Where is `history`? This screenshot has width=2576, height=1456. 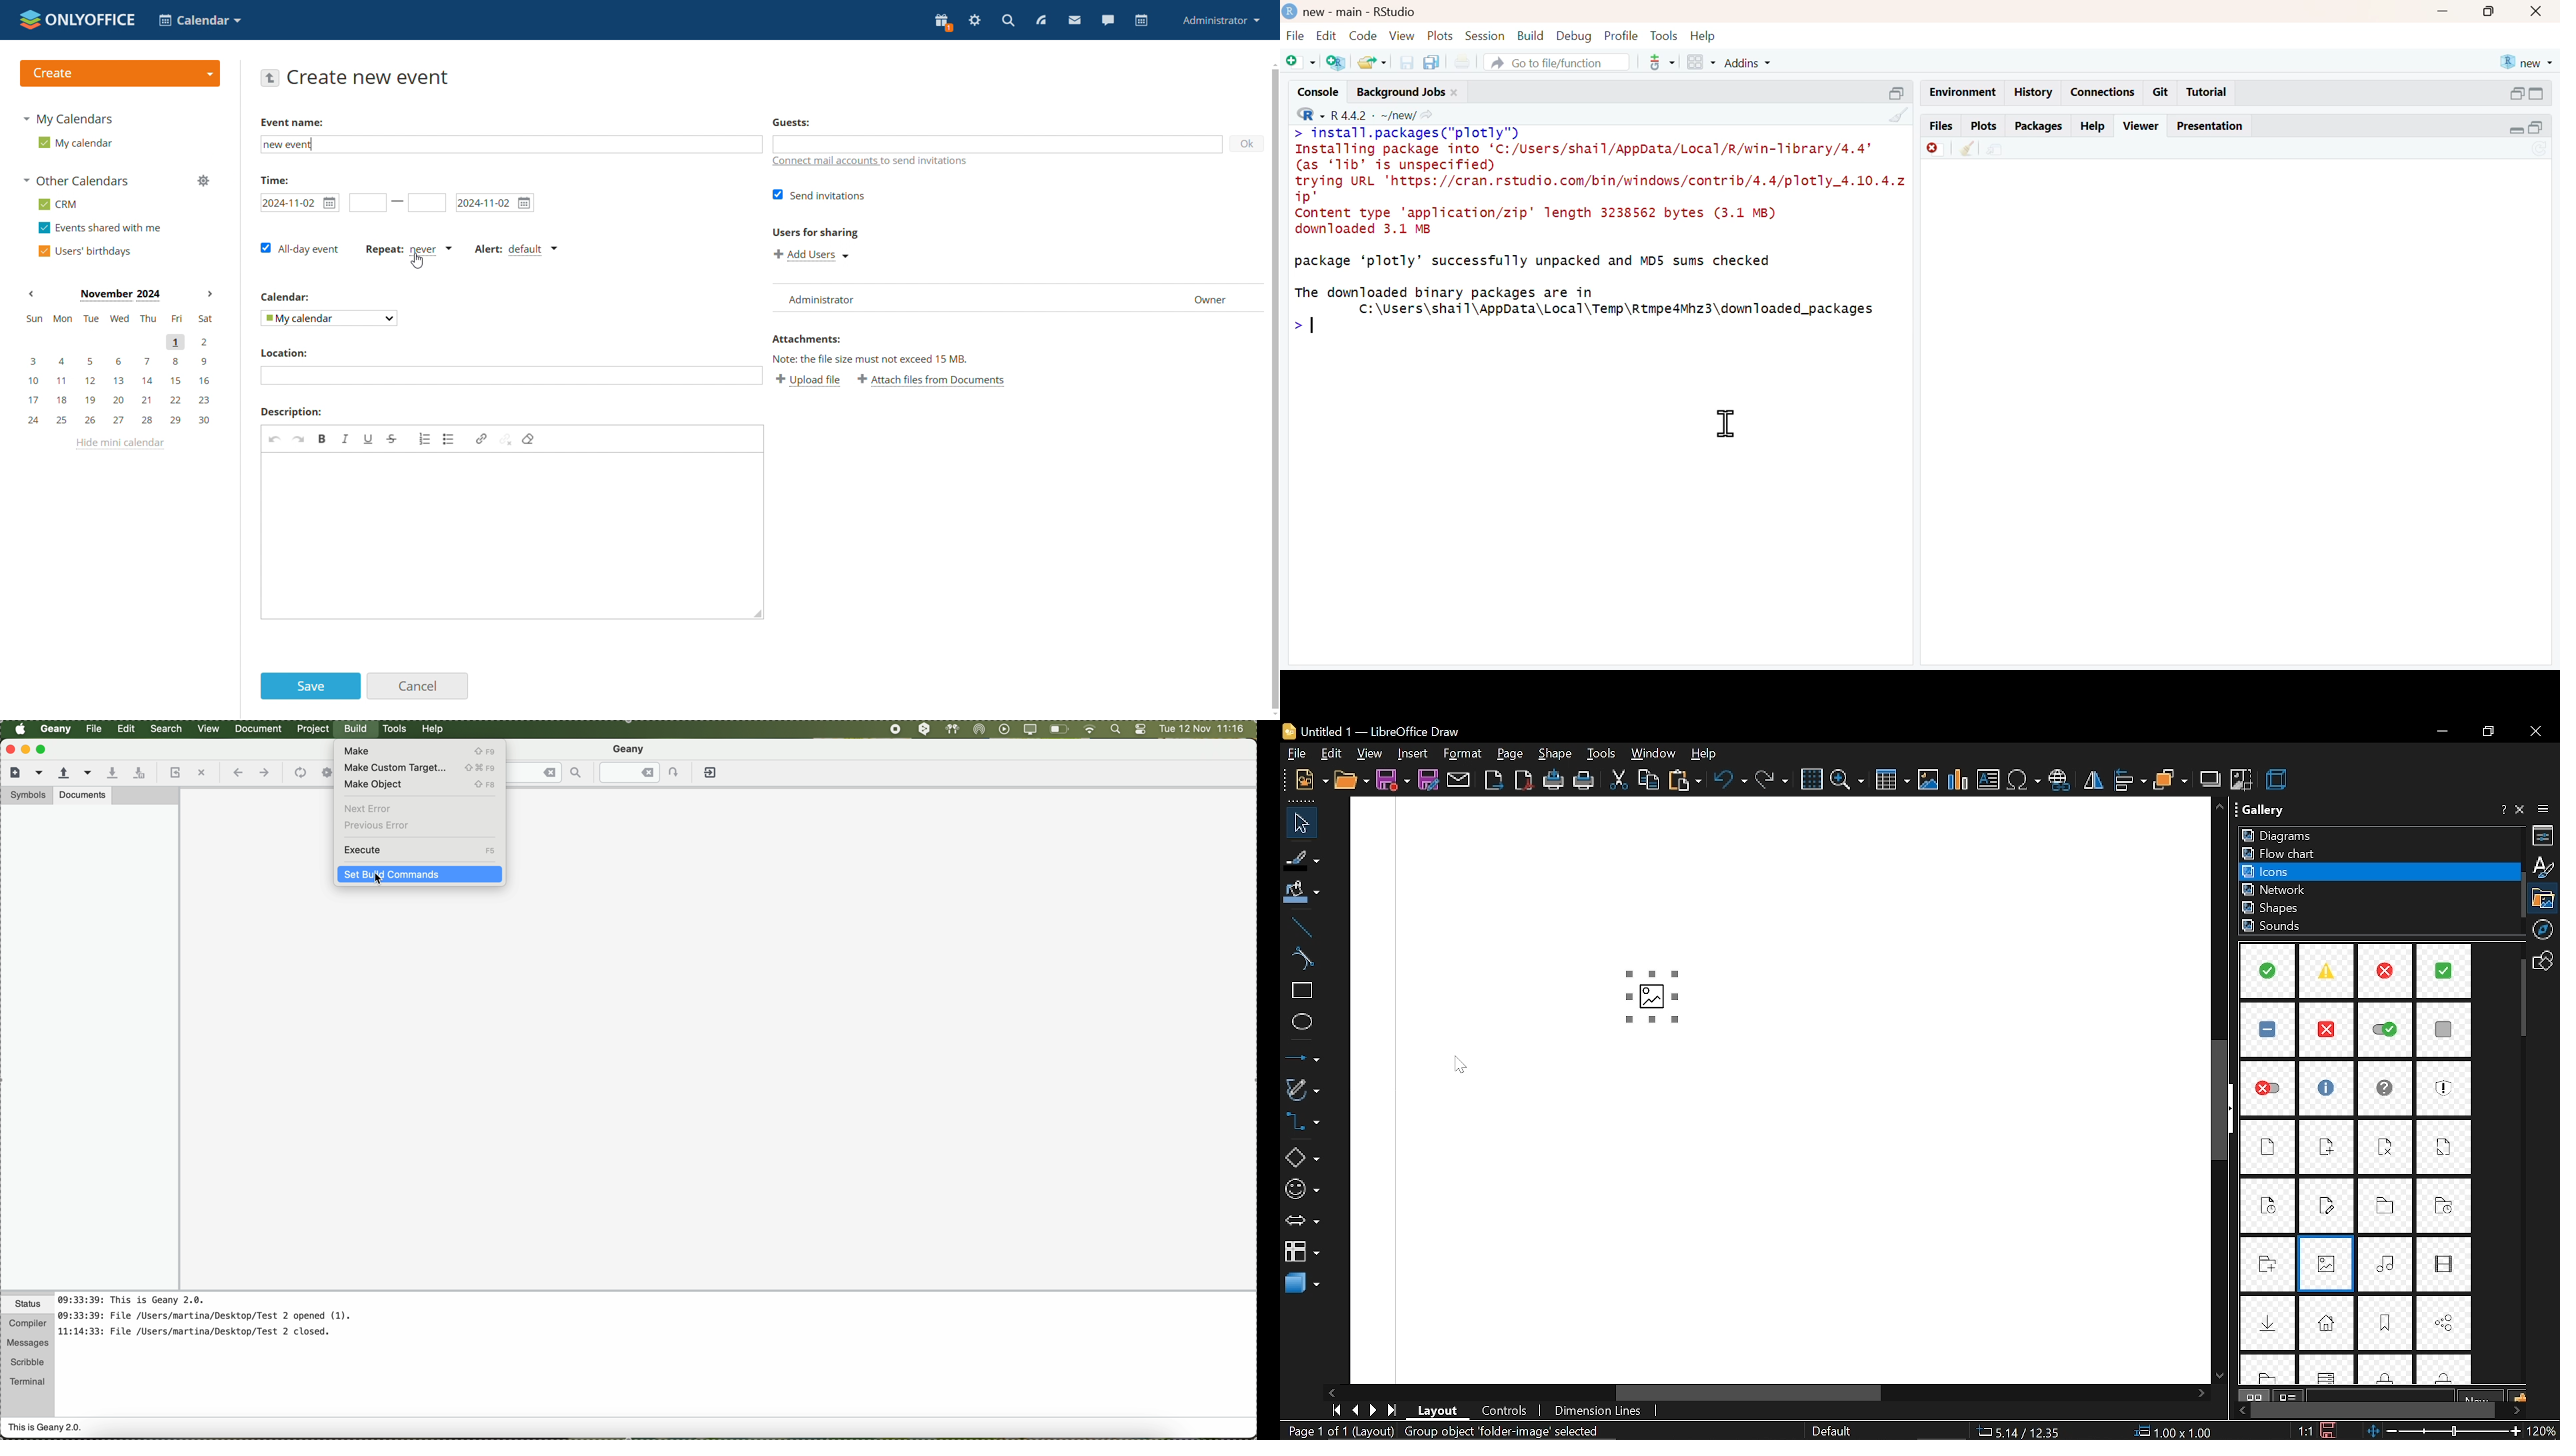
history is located at coordinates (2031, 93).